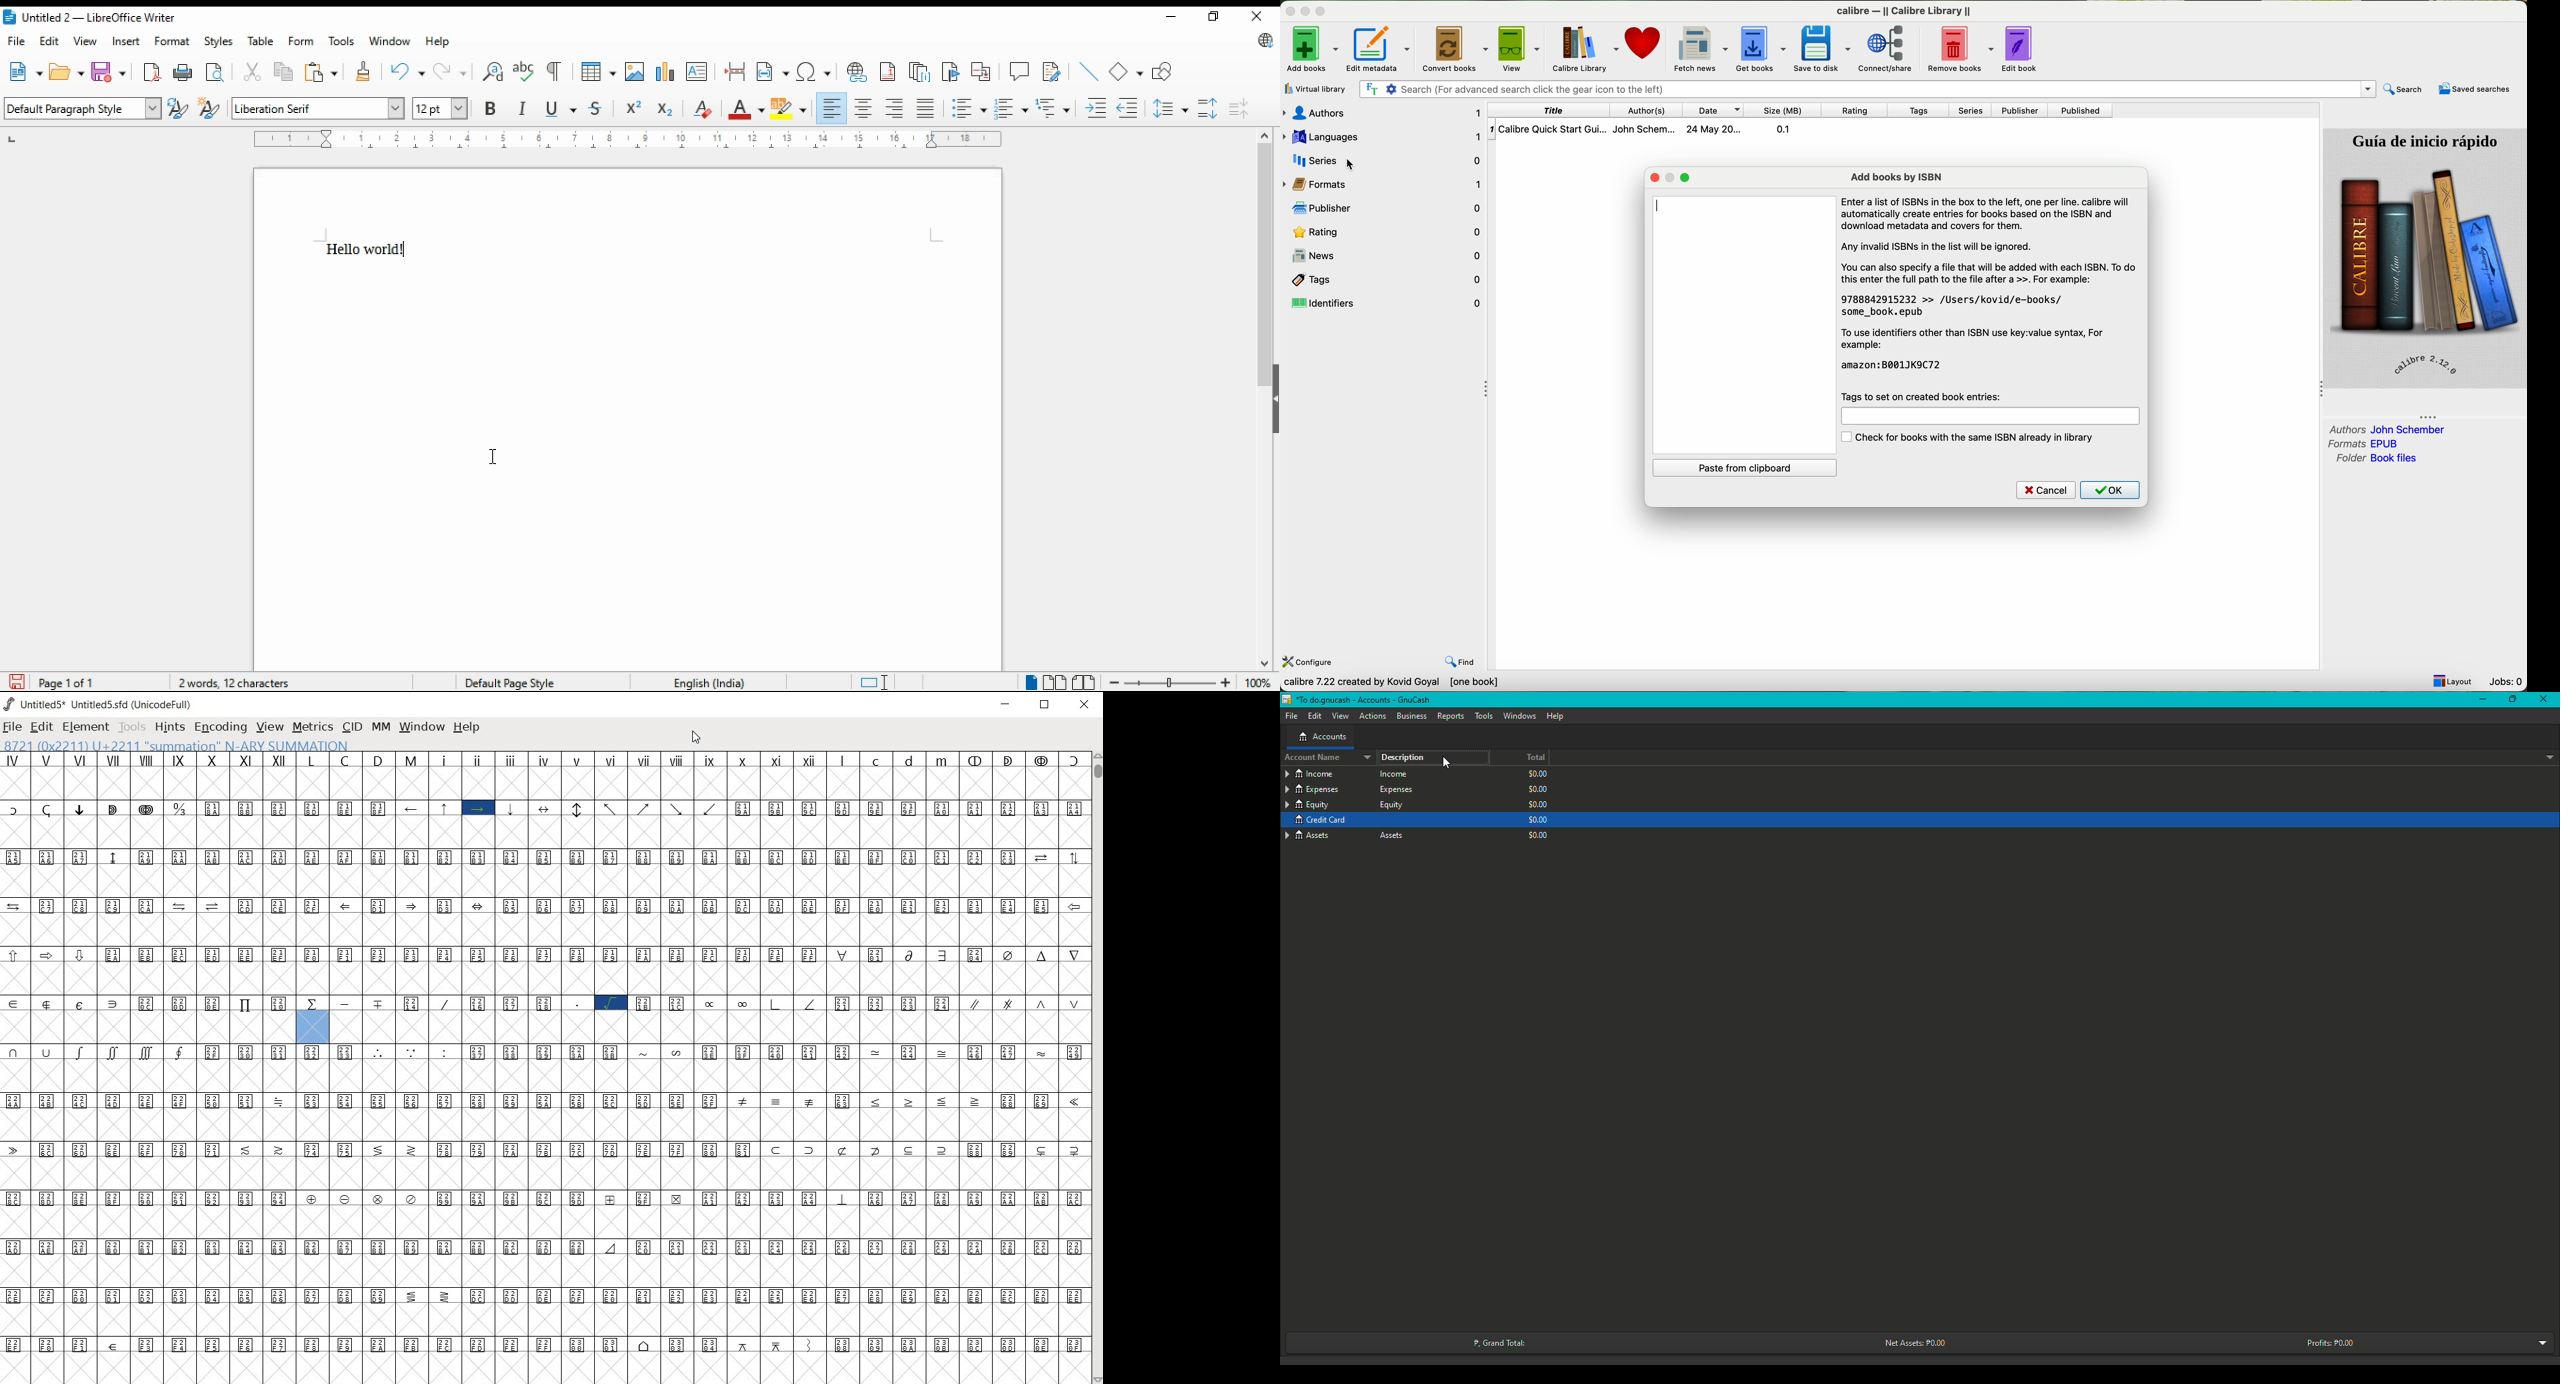 Image resolution: width=2576 pixels, height=1400 pixels. What do you see at coordinates (2387, 428) in the screenshot?
I see `authors` at bounding box center [2387, 428].